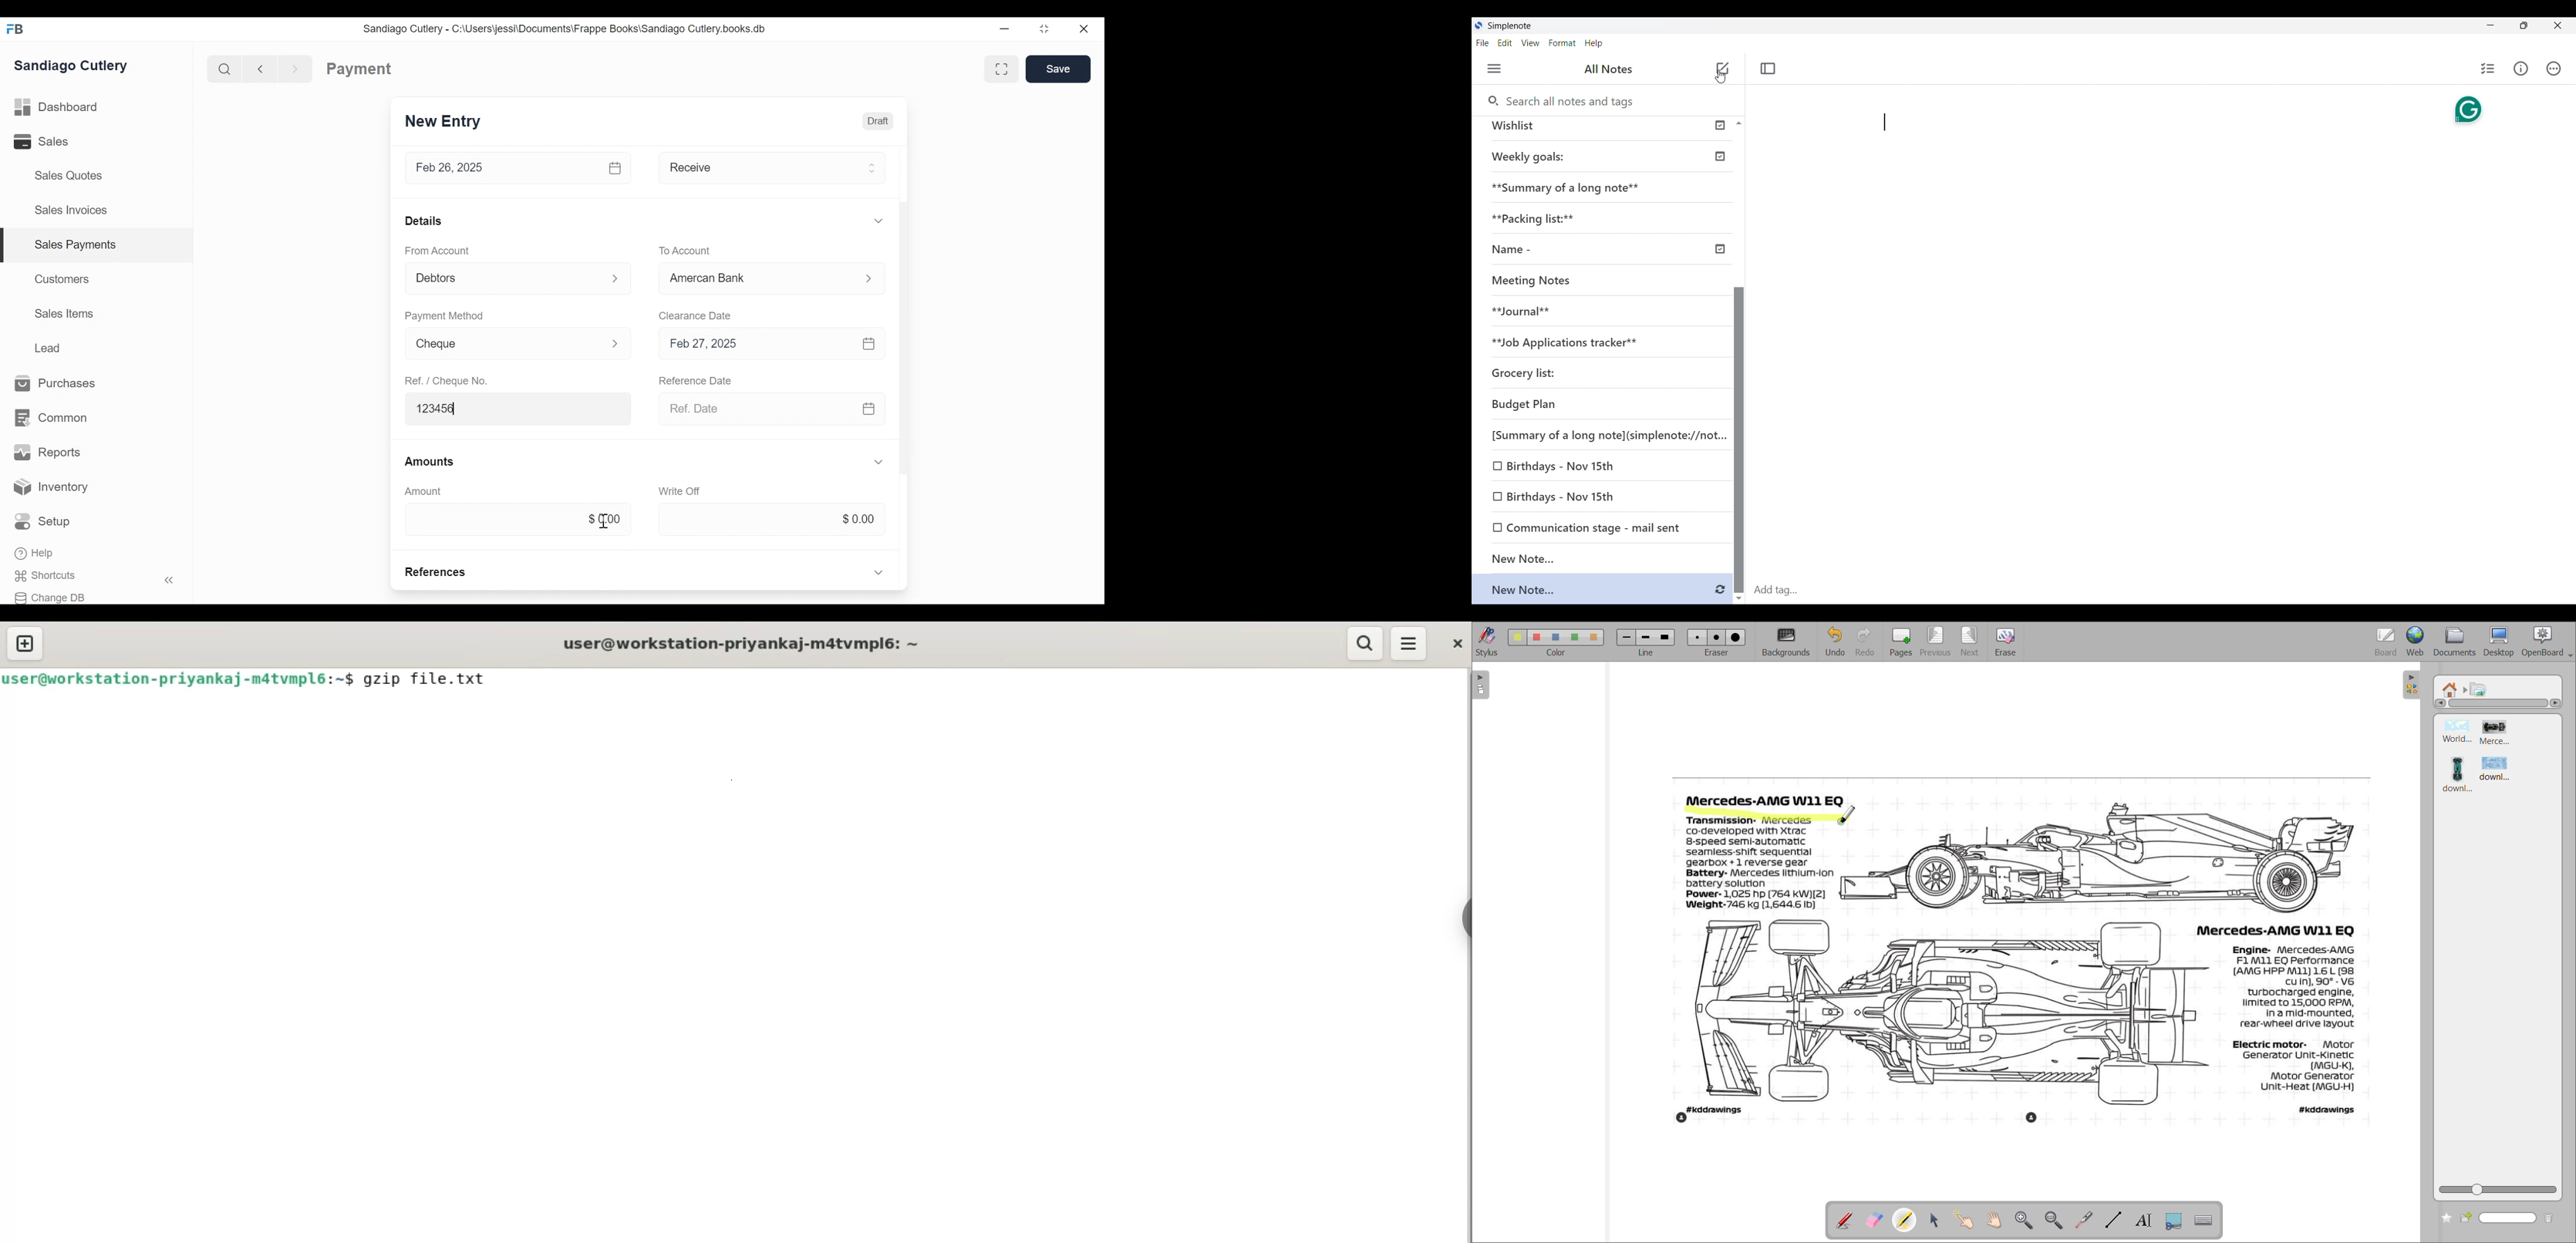 The height and width of the screenshot is (1260, 2576). What do you see at coordinates (753, 408) in the screenshot?
I see `Ref. Date` at bounding box center [753, 408].